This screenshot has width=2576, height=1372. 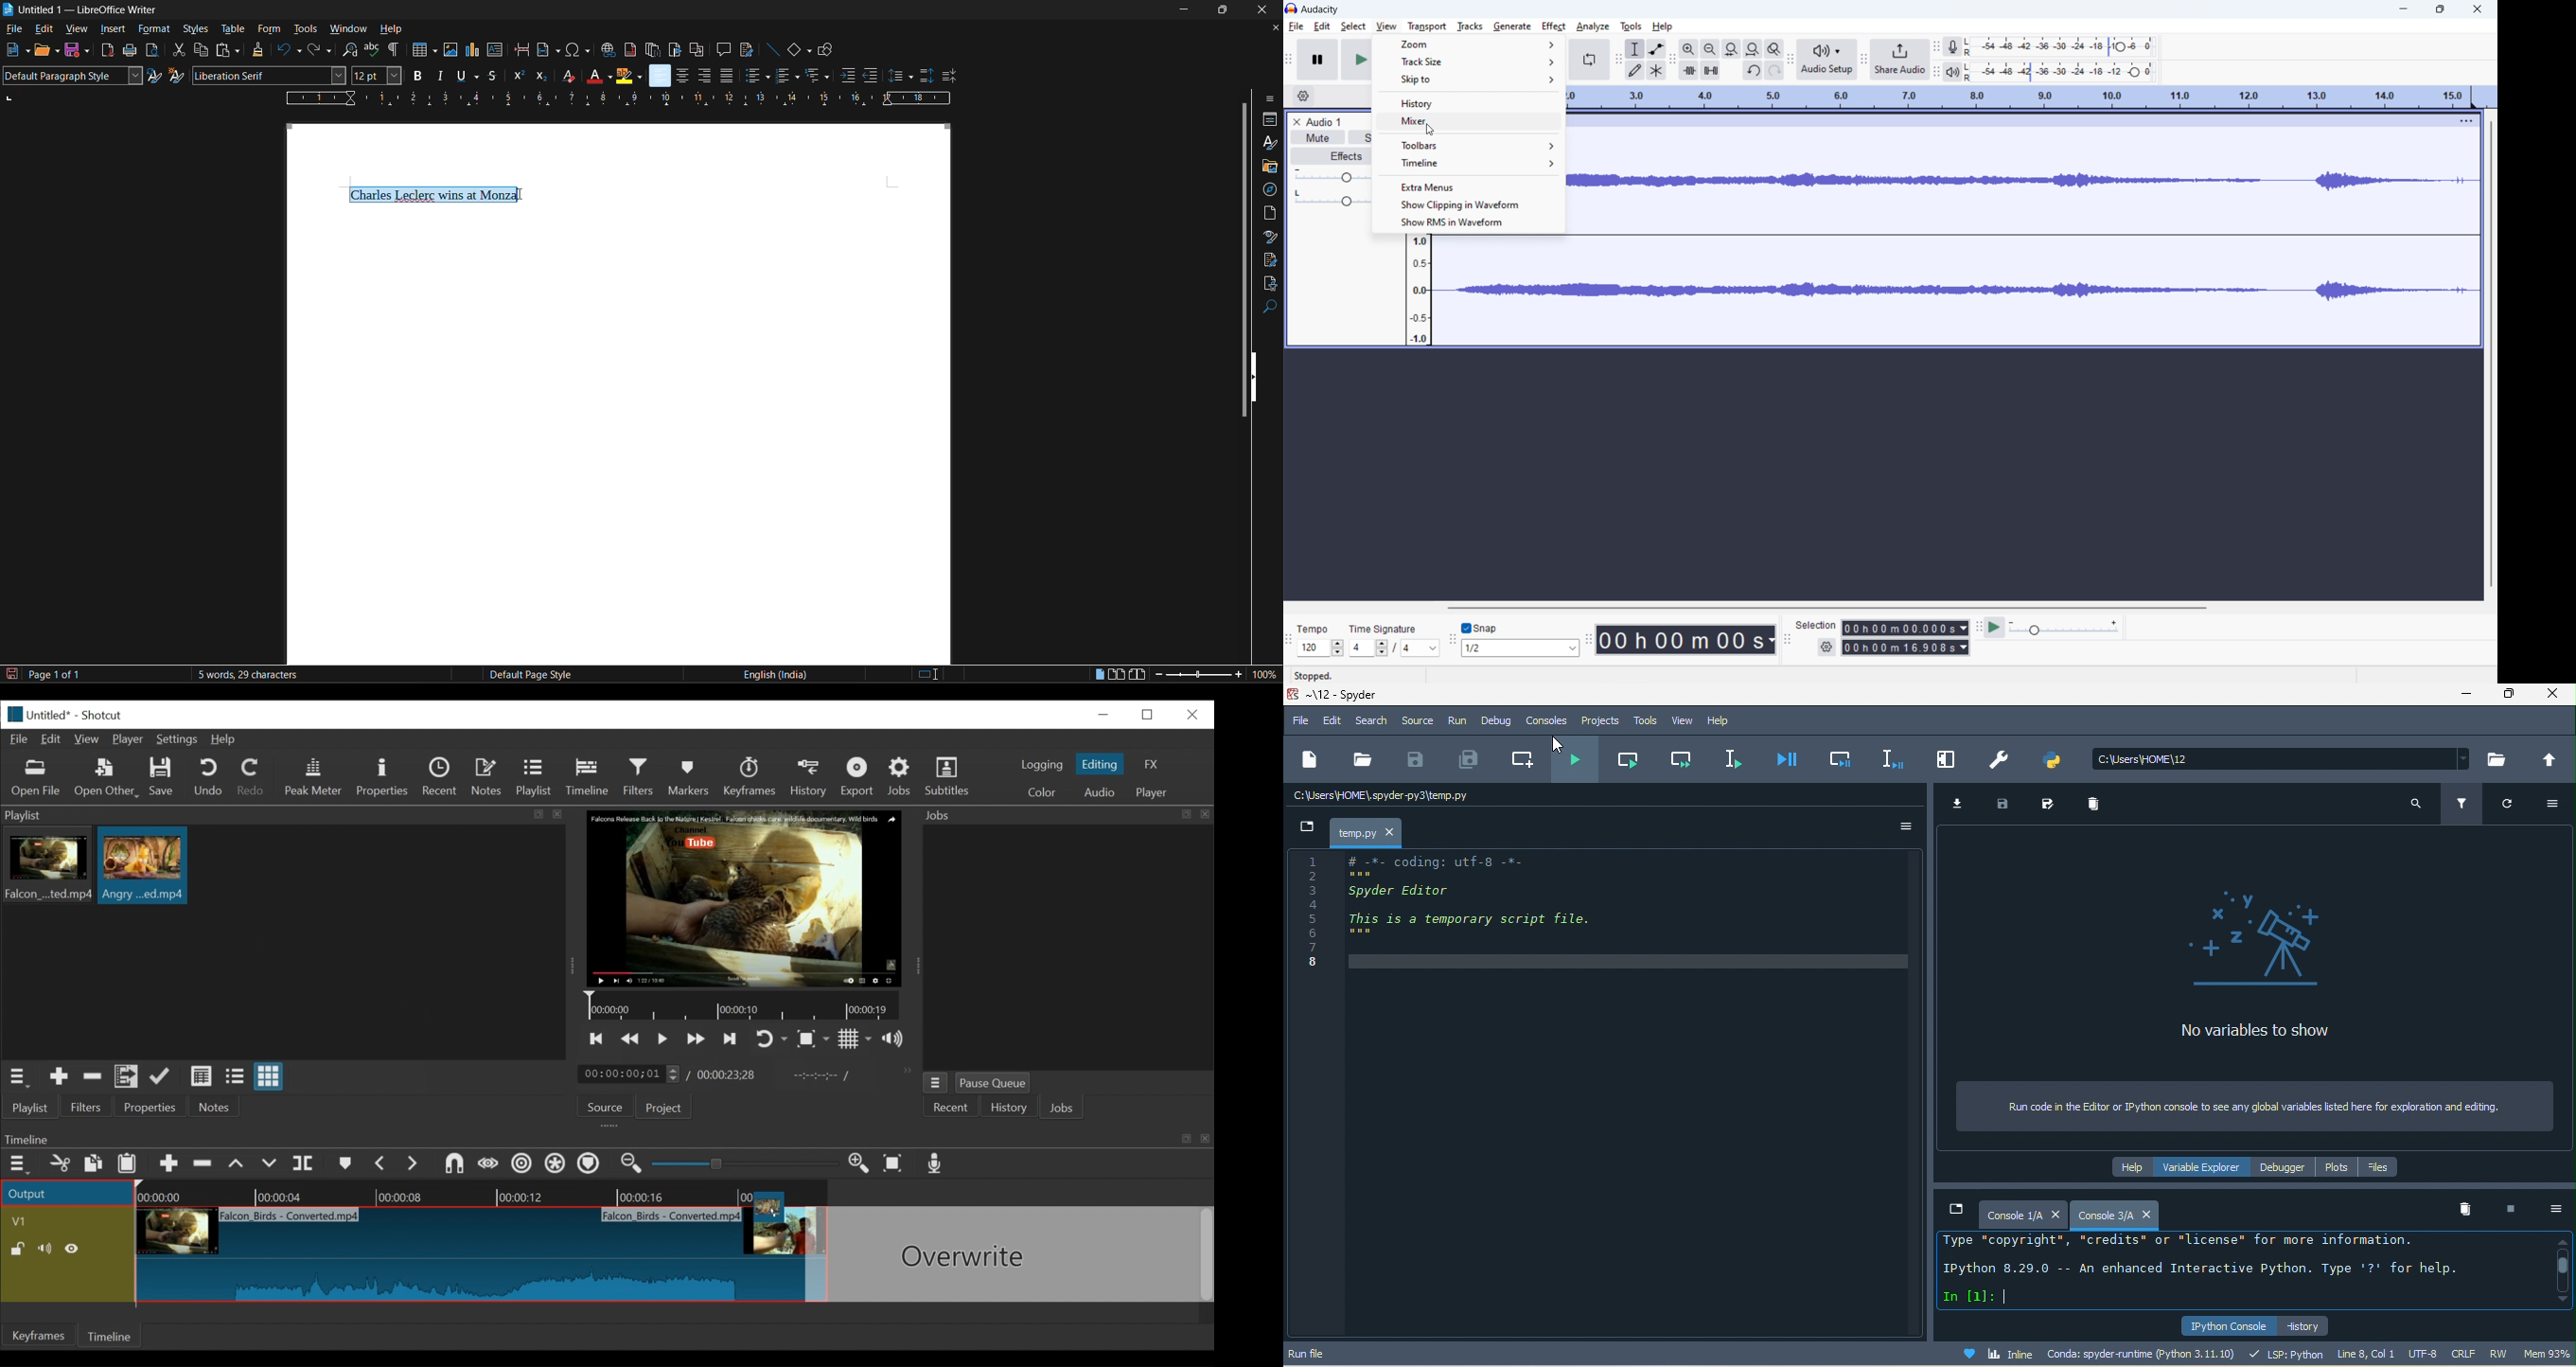 I want to click on navigator, so click(x=1270, y=190).